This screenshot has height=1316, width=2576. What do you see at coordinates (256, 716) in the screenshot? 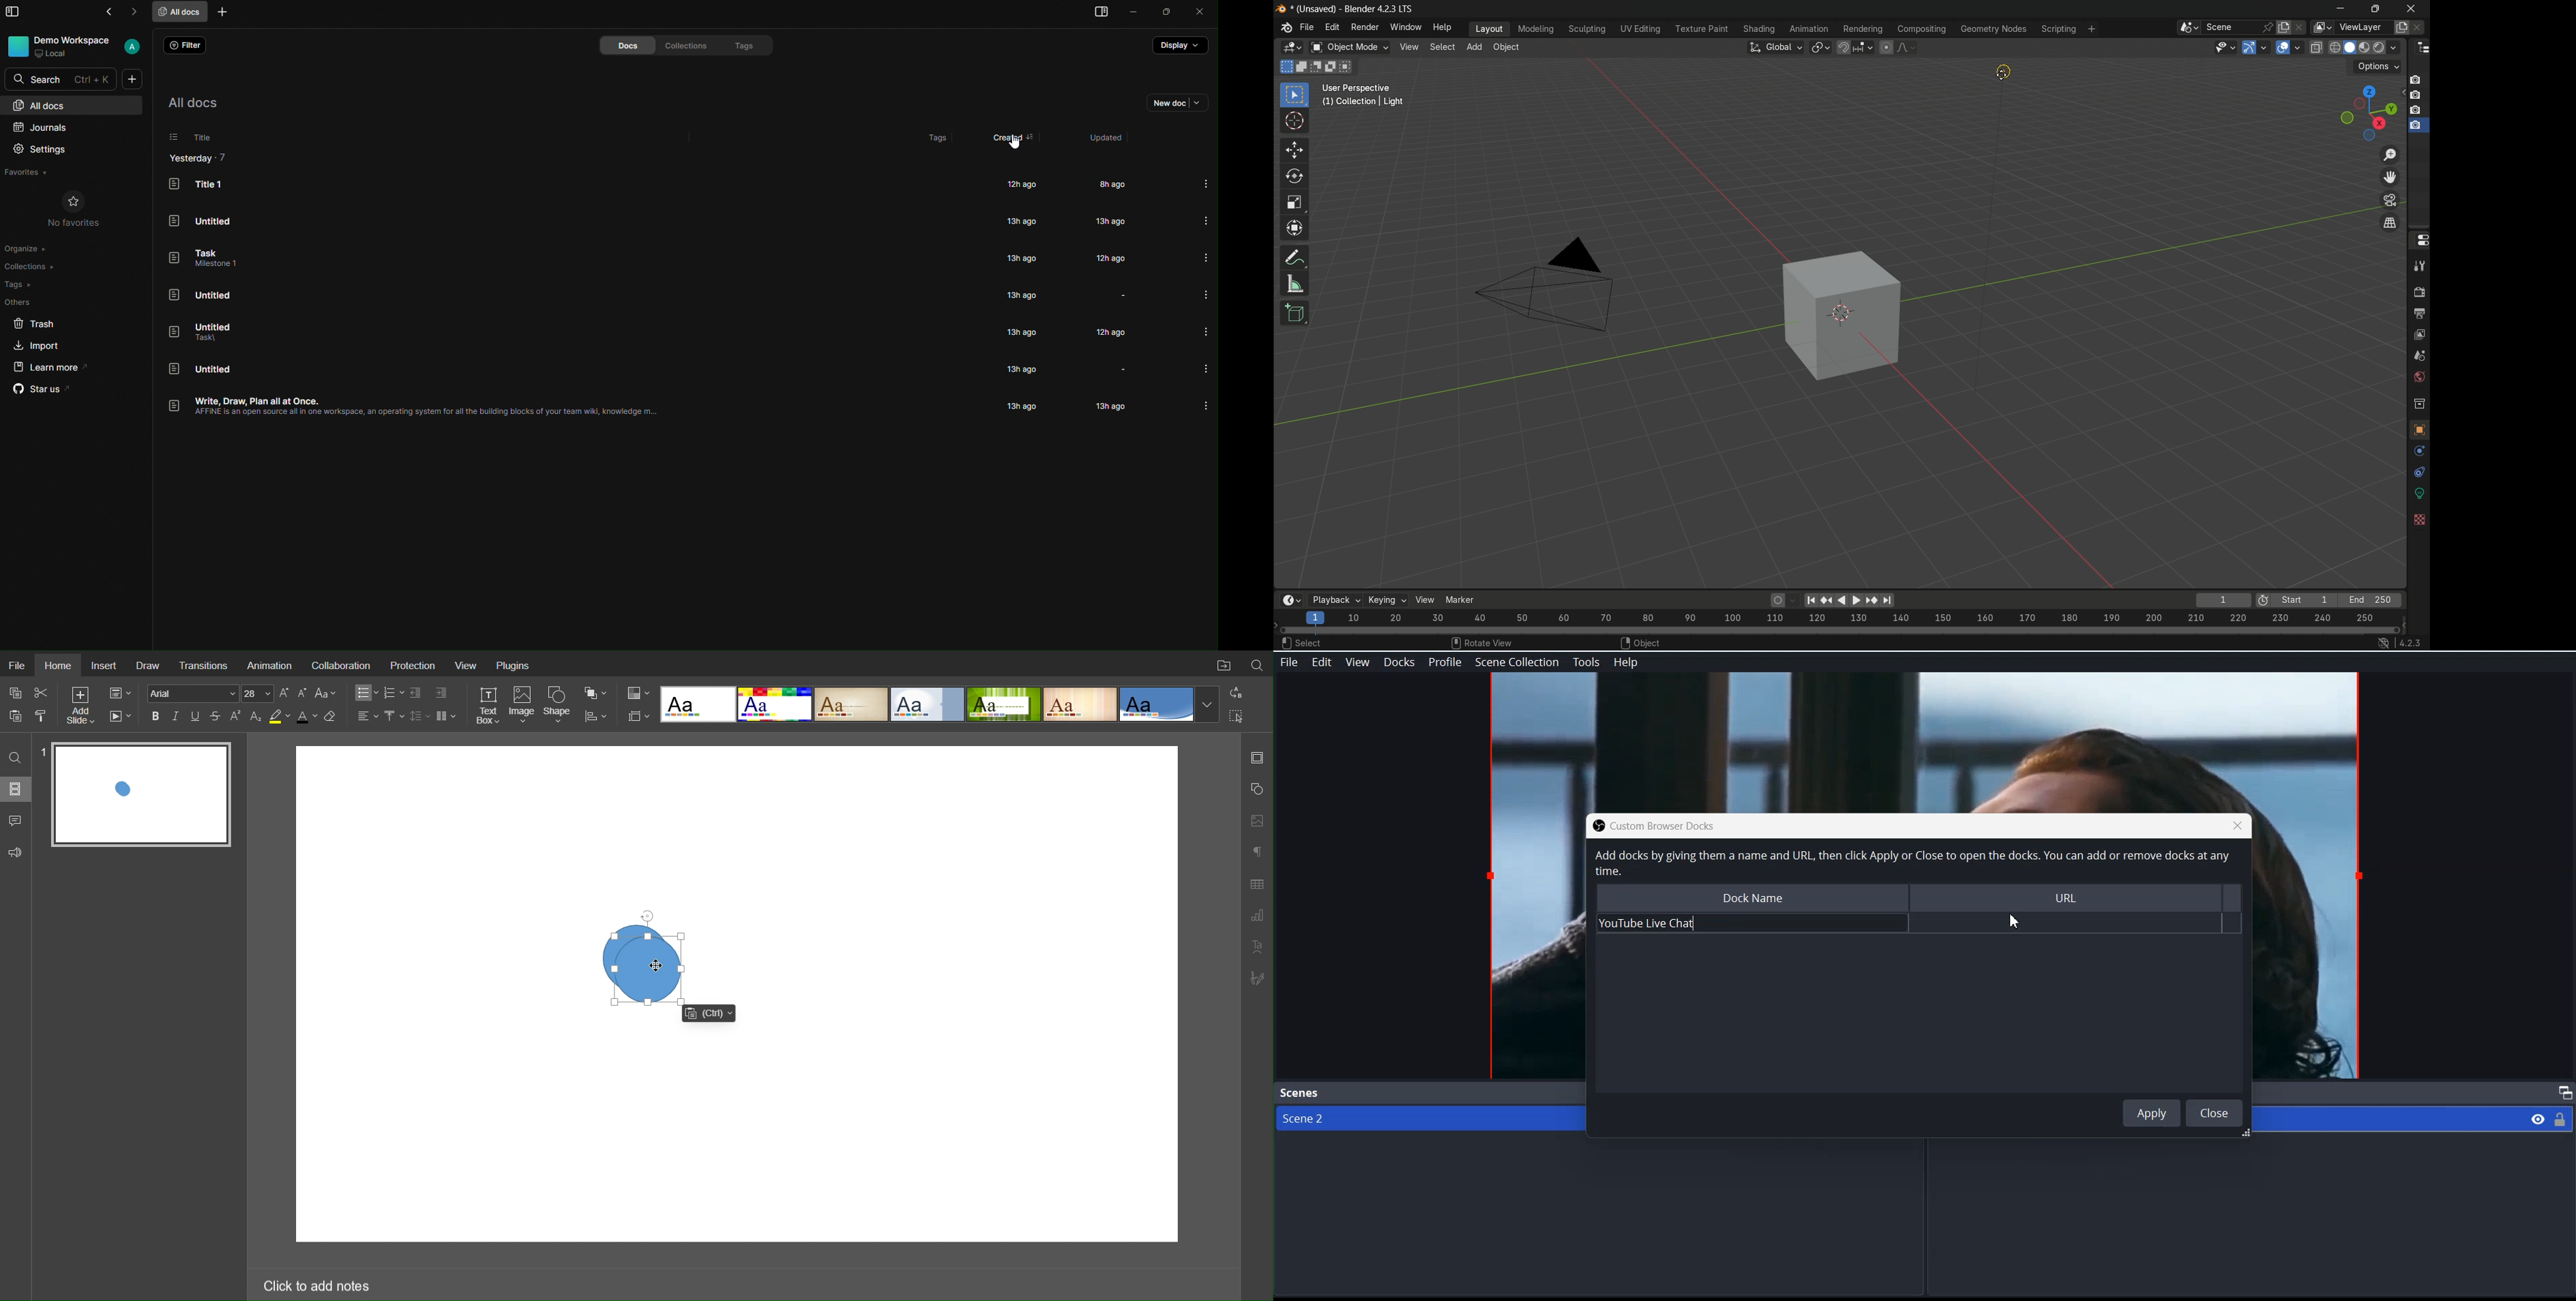
I see `Subscript` at bounding box center [256, 716].